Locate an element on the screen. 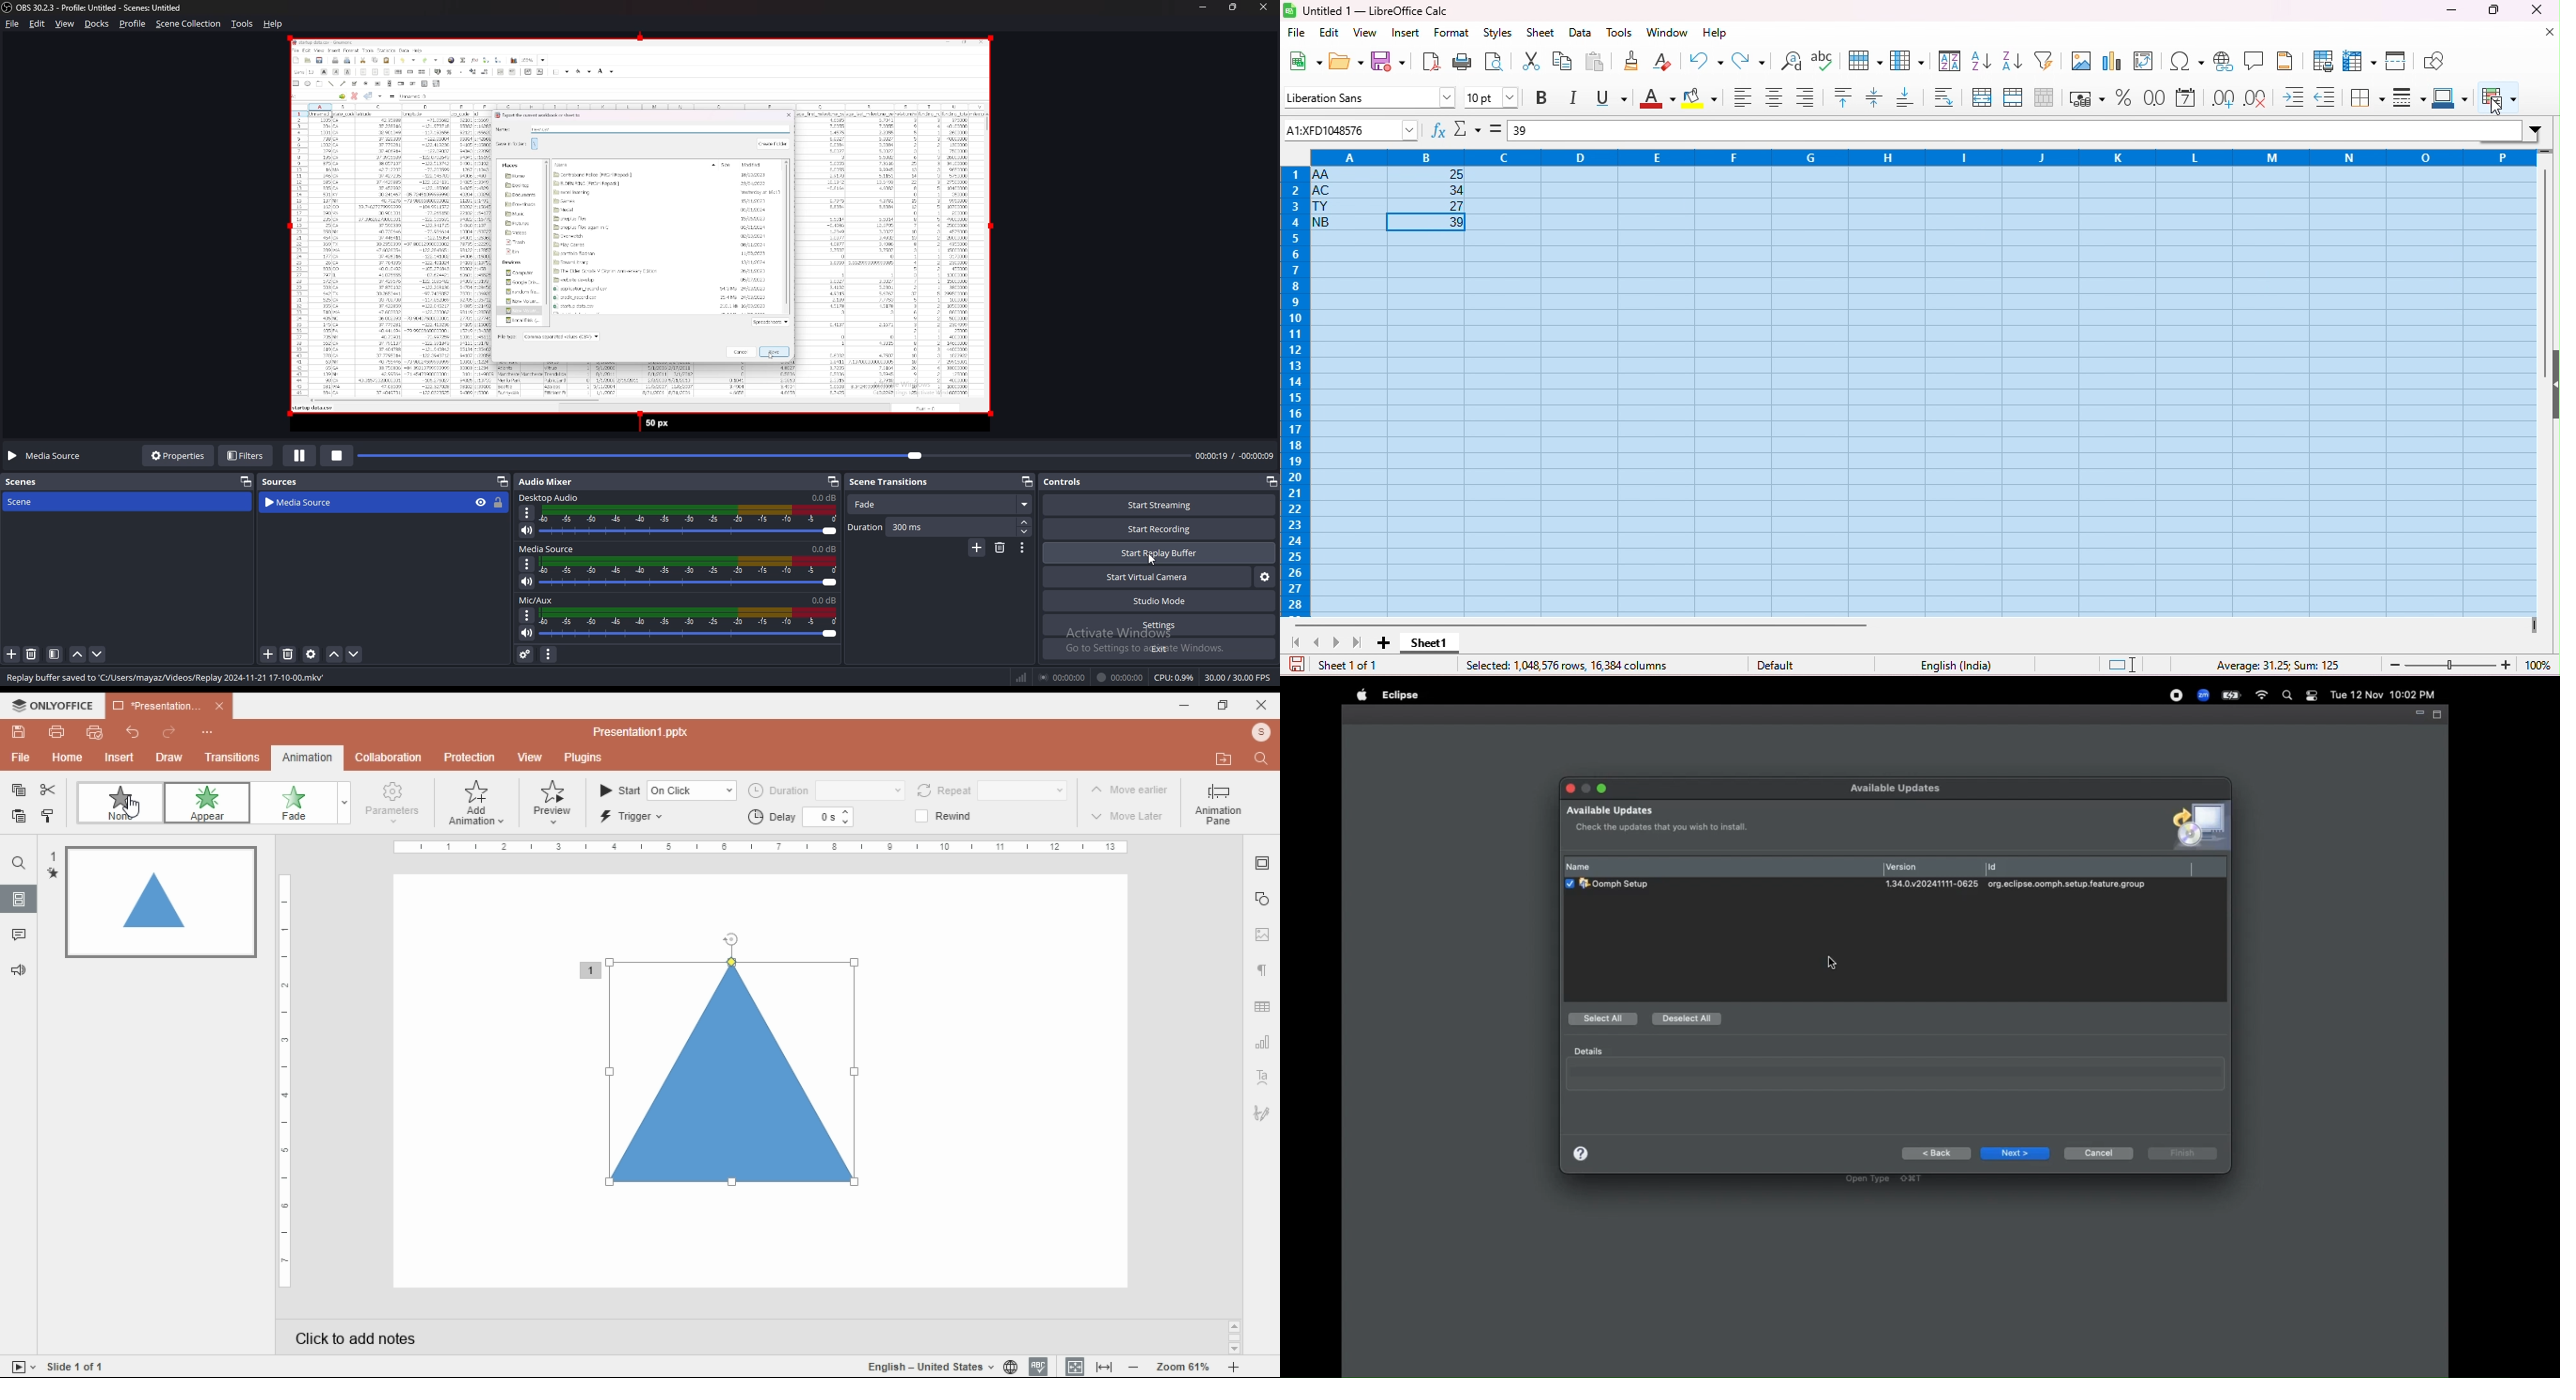 This screenshot has width=2576, height=1400. clone is located at coordinates (1633, 60).